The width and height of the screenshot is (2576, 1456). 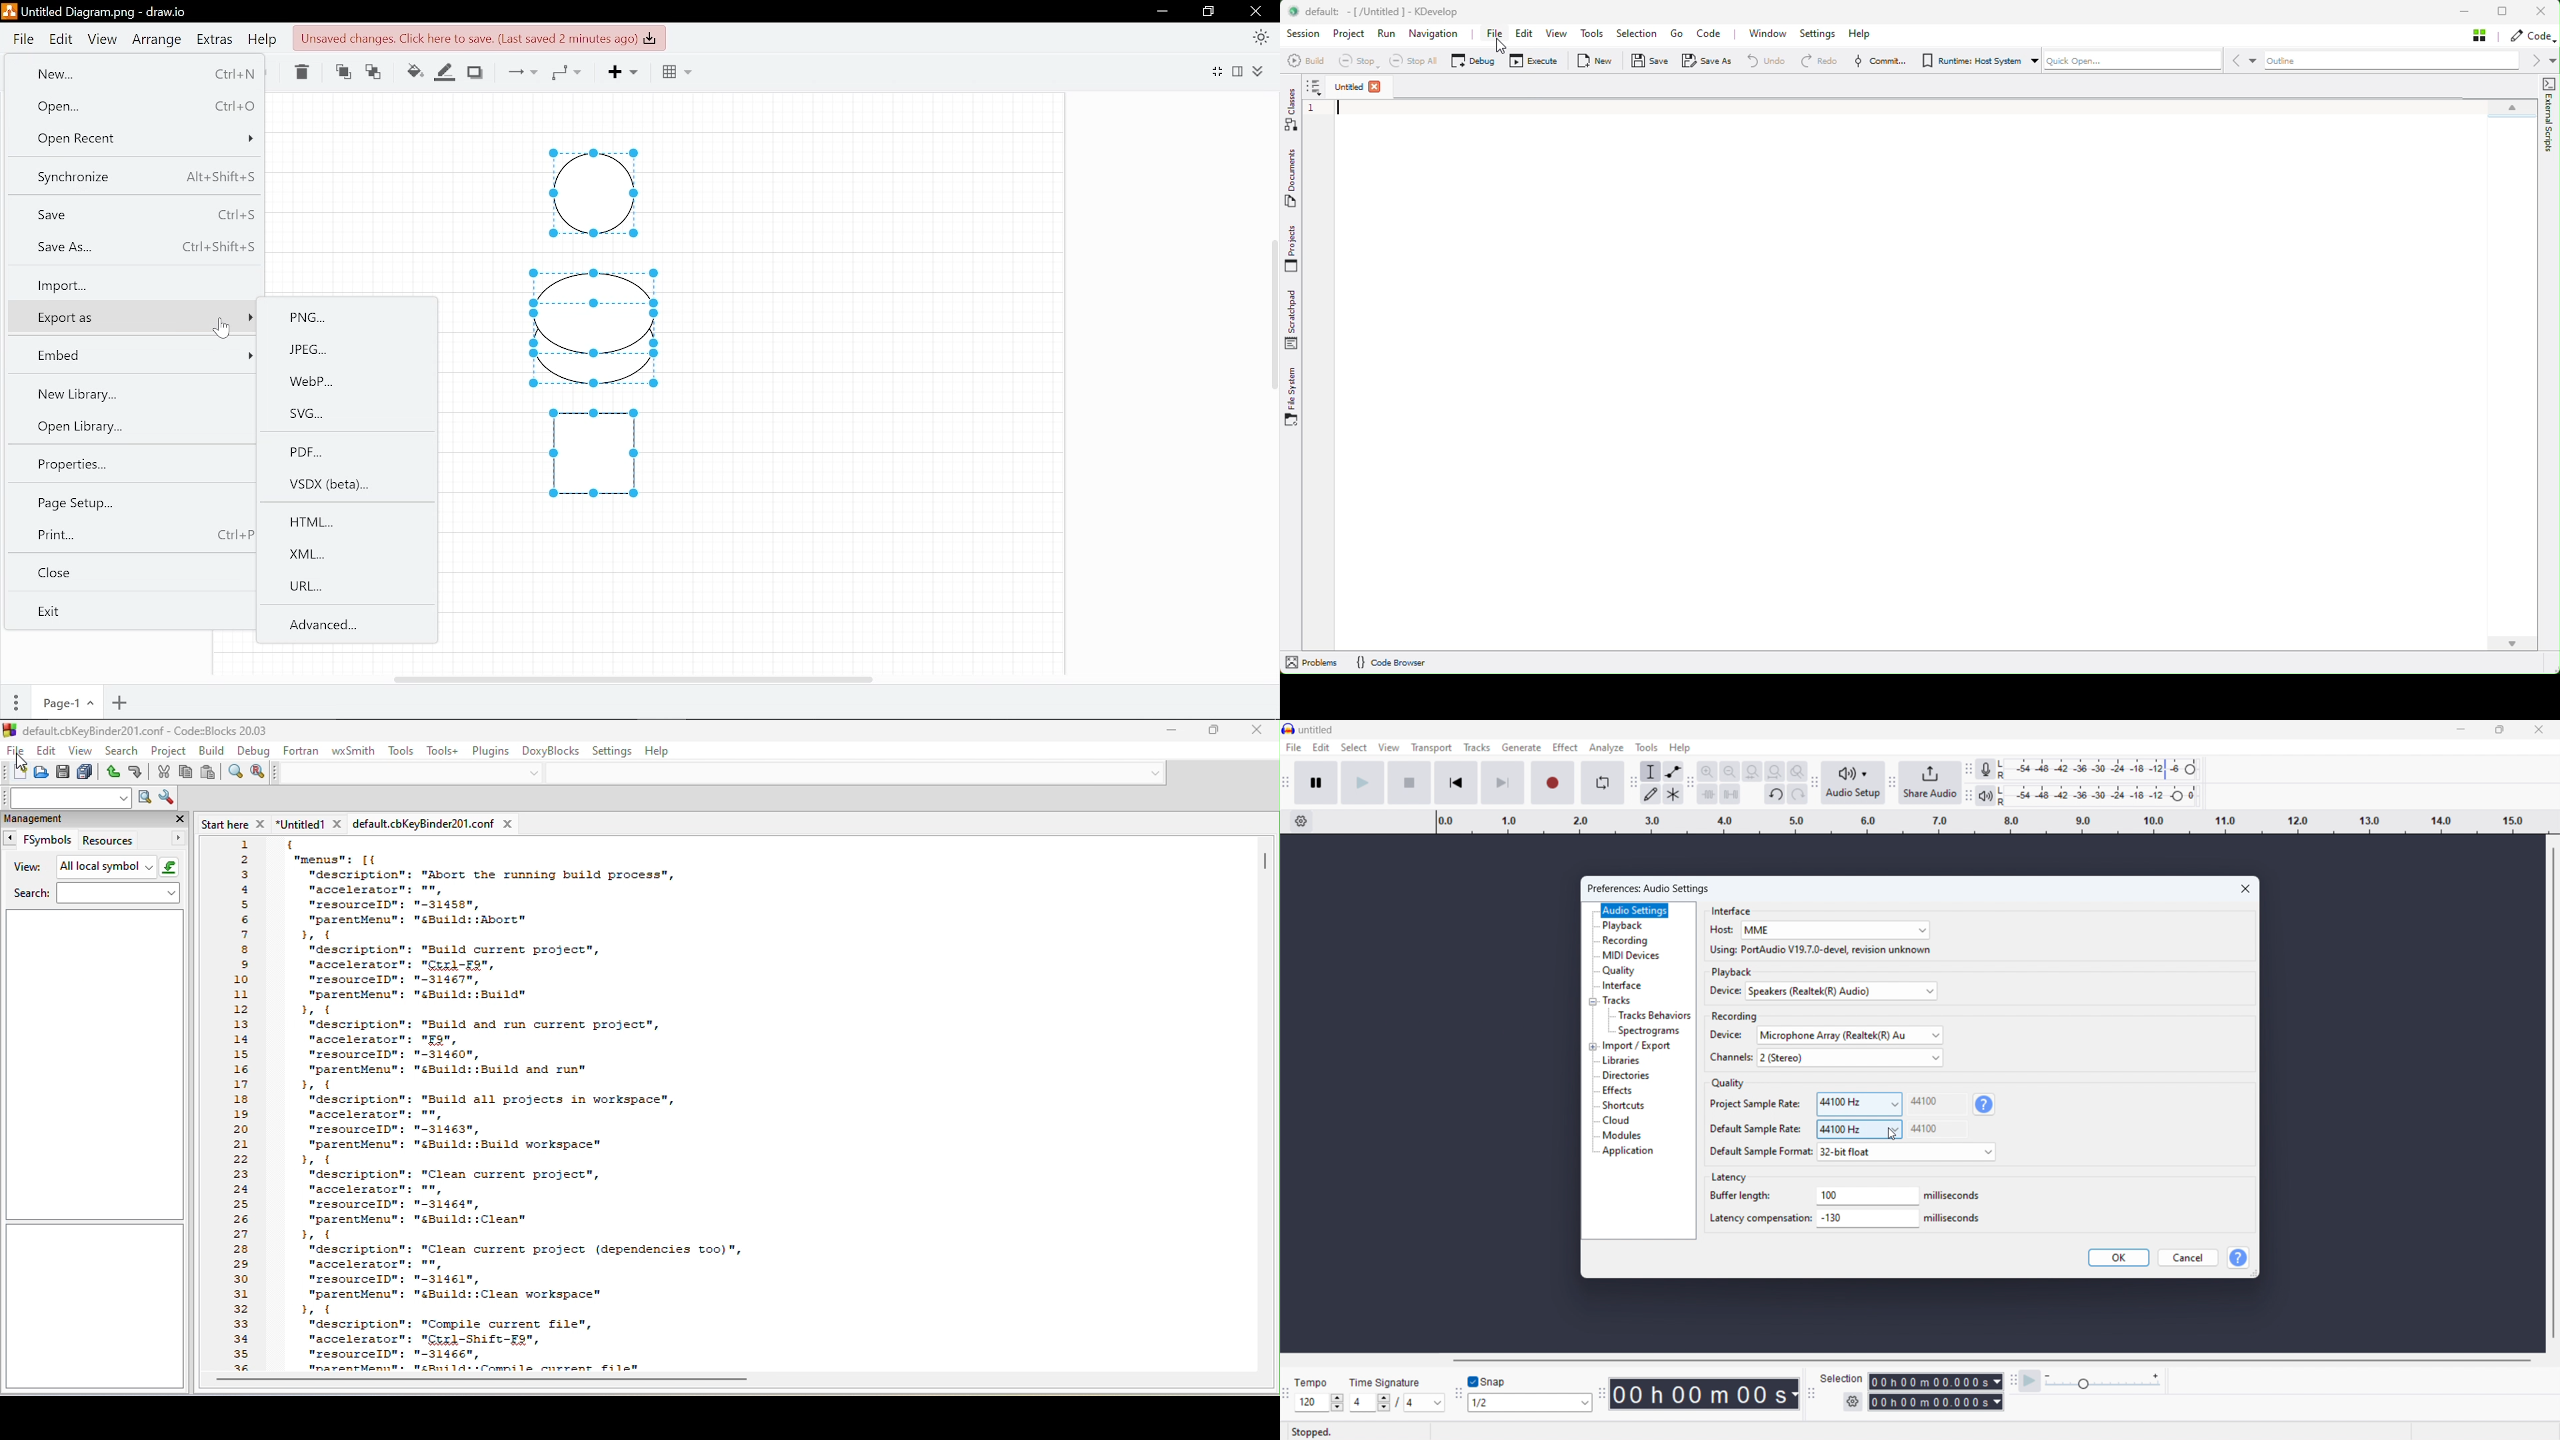 What do you see at coordinates (1821, 34) in the screenshot?
I see `Settings` at bounding box center [1821, 34].